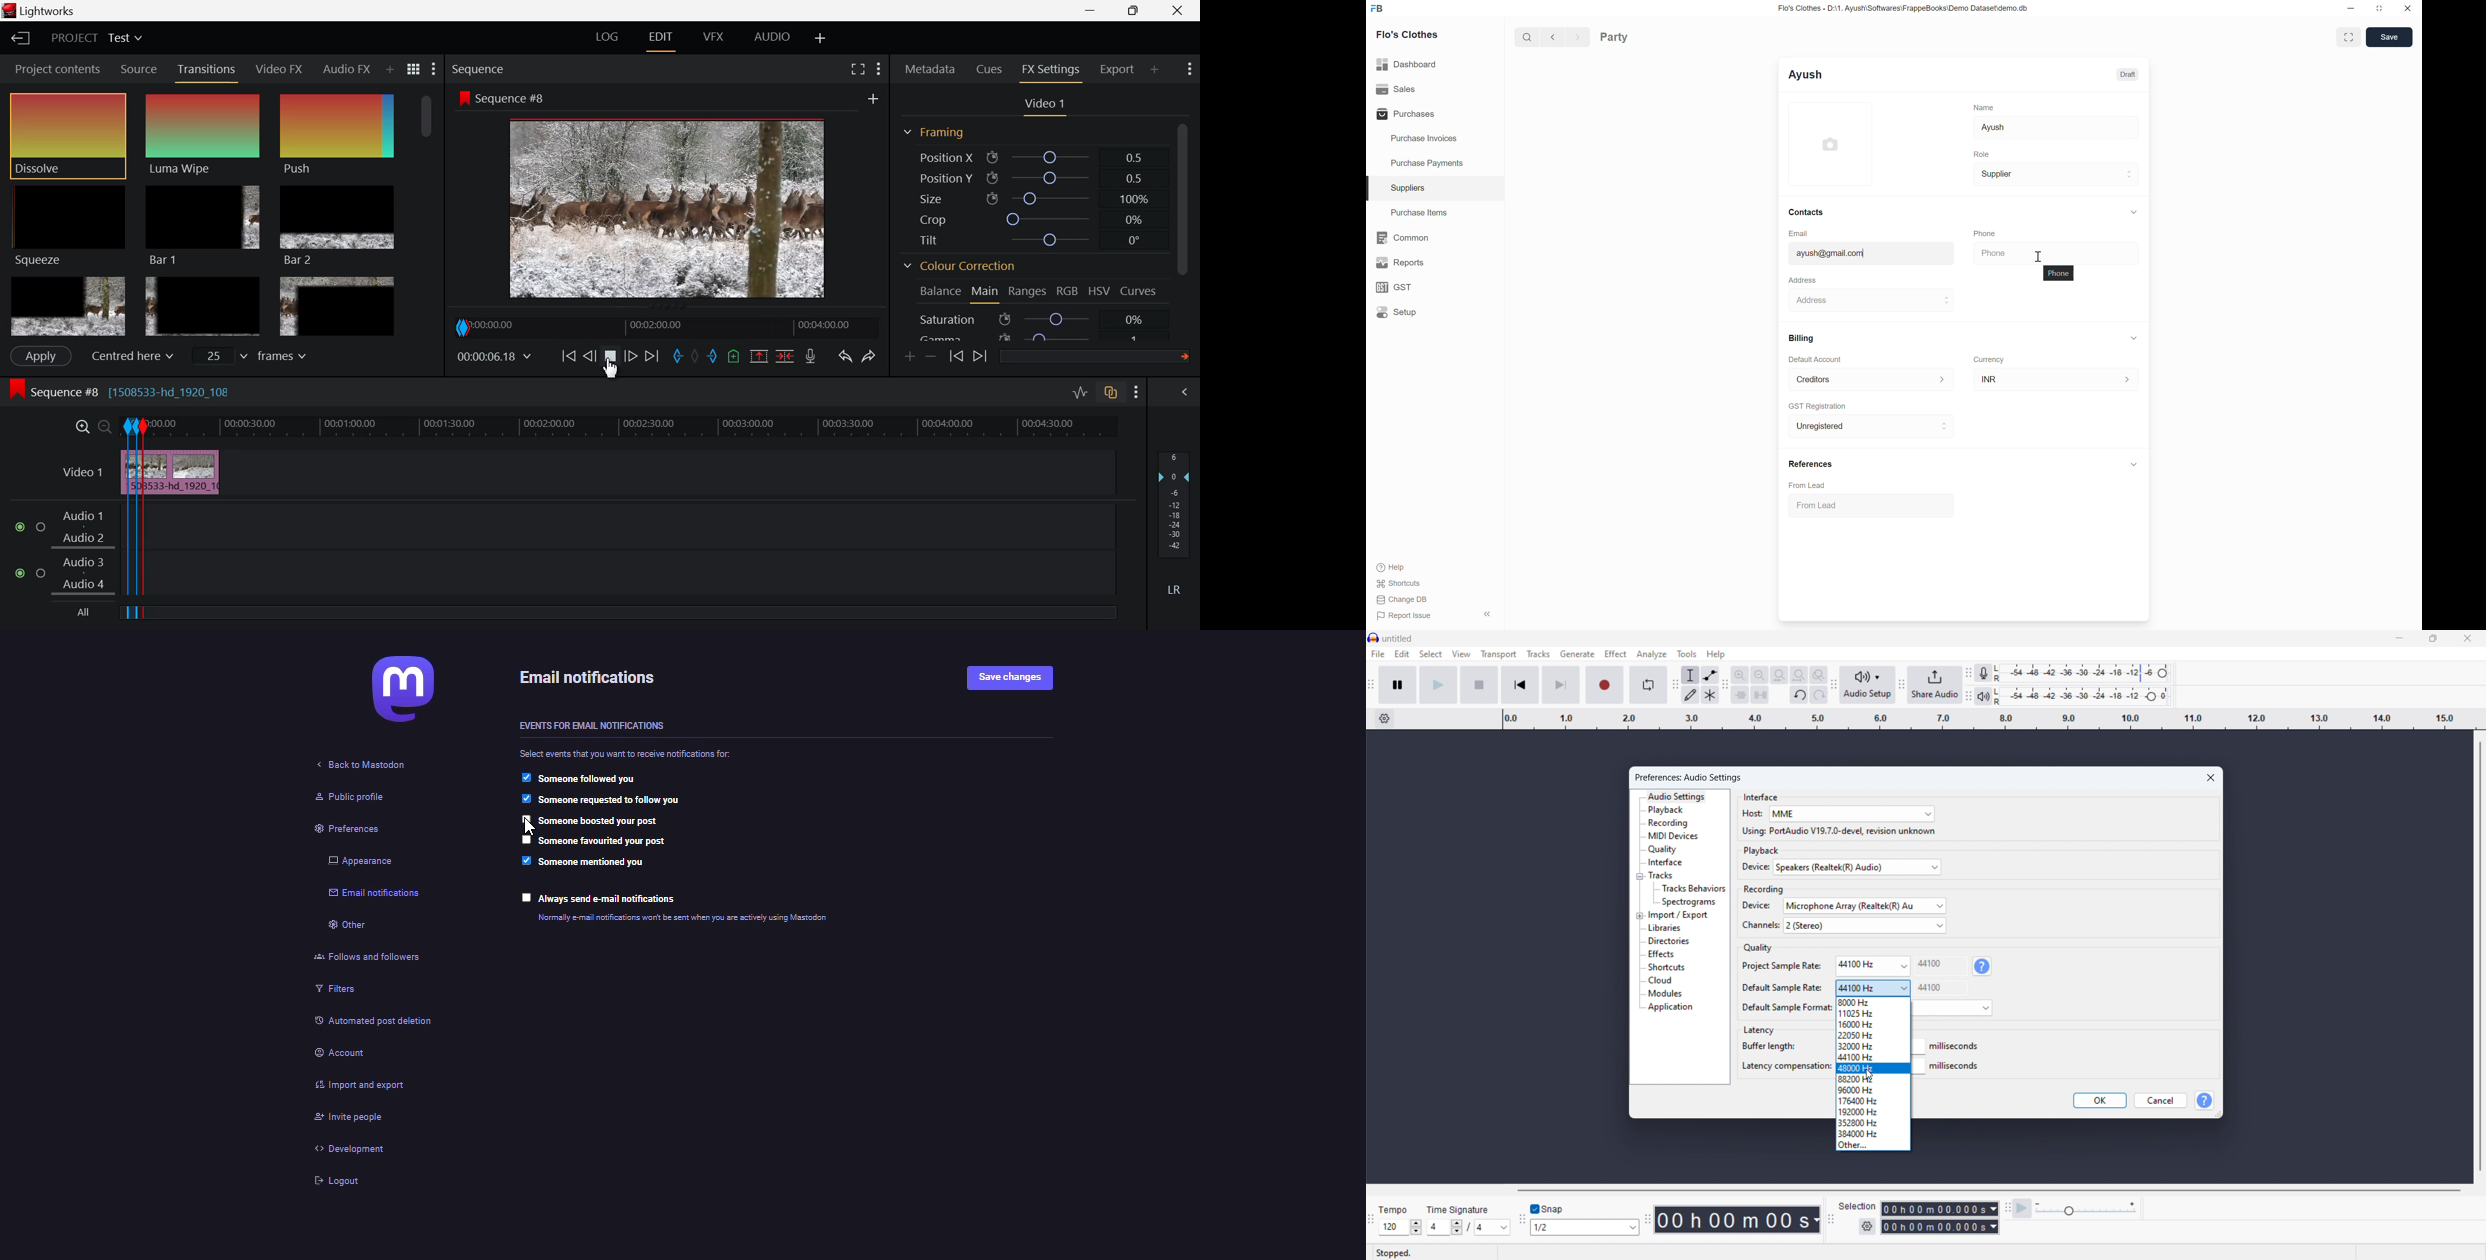  I want to click on share audio toolbar, so click(1902, 685).